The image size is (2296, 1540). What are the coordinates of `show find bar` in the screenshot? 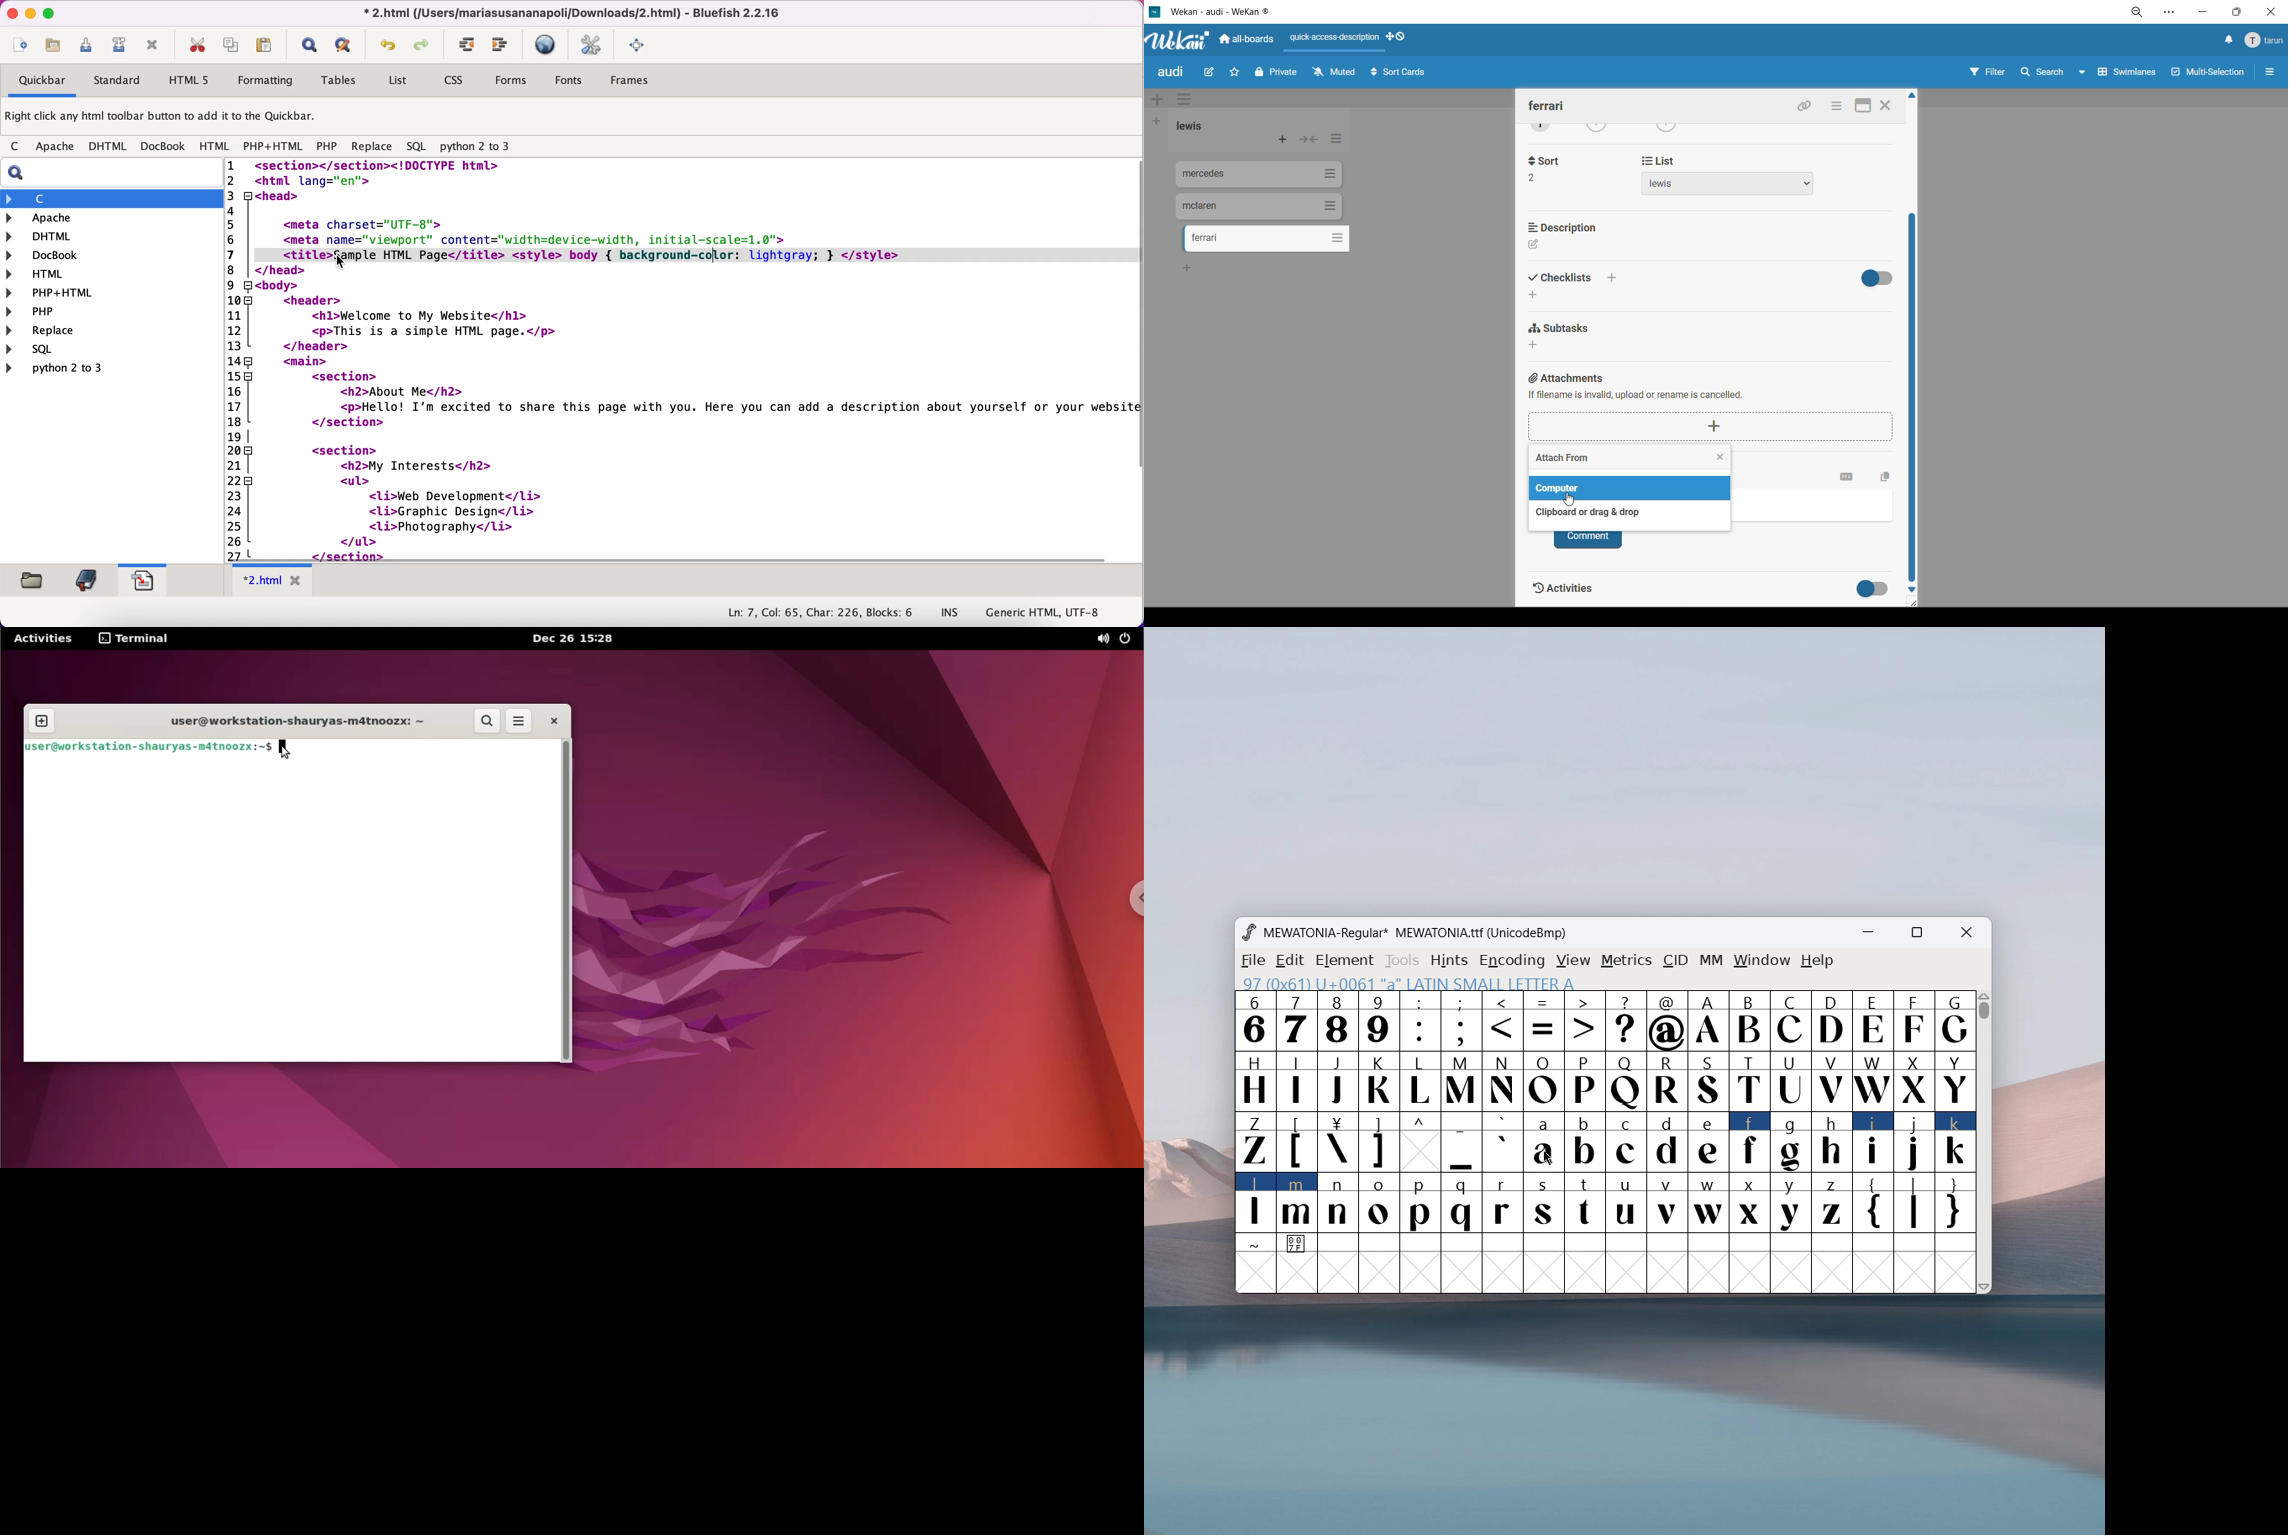 It's located at (309, 46).